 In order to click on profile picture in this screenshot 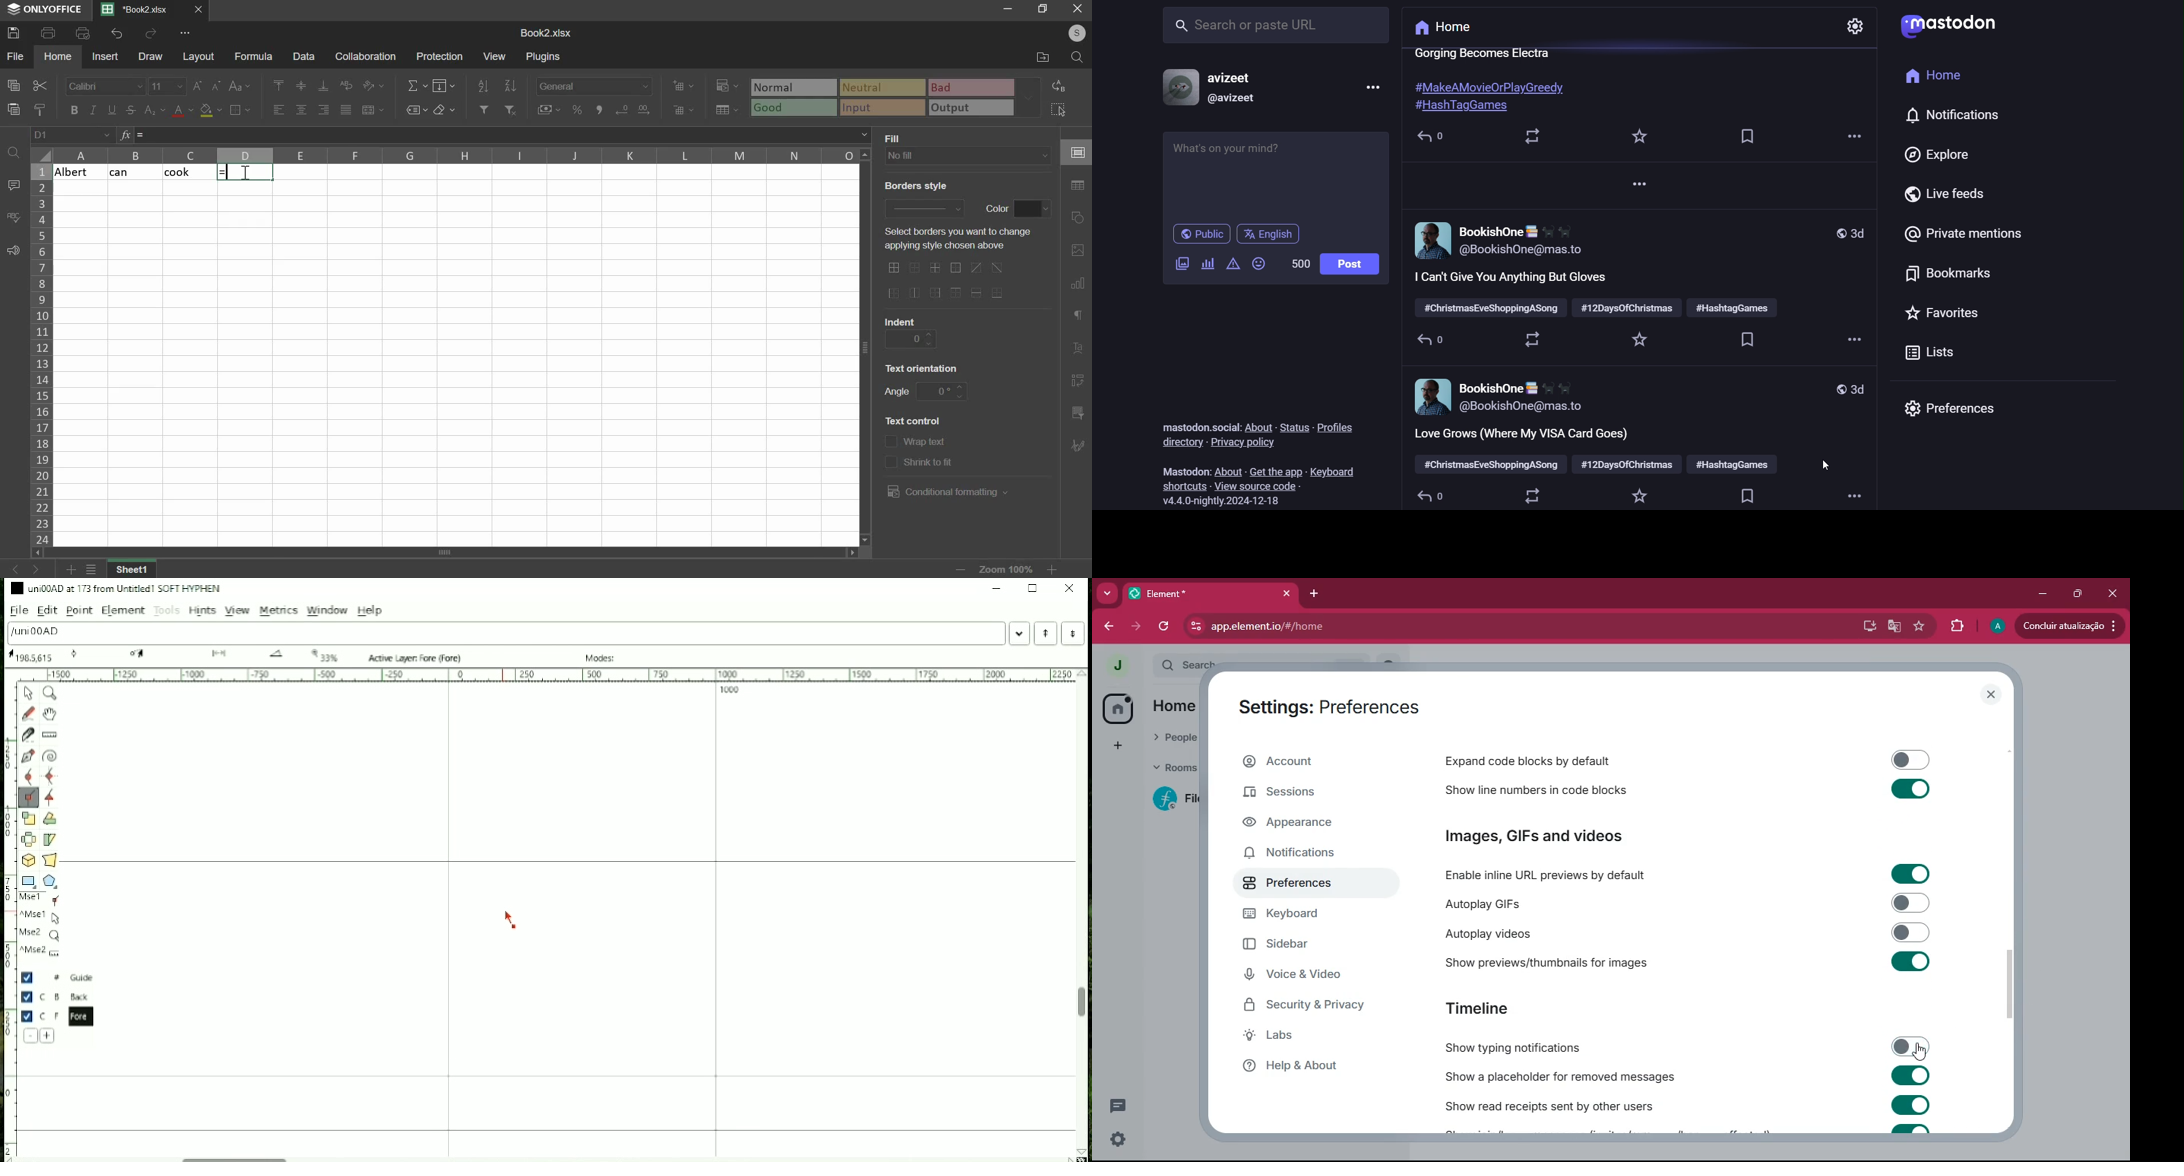, I will do `click(1178, 85)`.